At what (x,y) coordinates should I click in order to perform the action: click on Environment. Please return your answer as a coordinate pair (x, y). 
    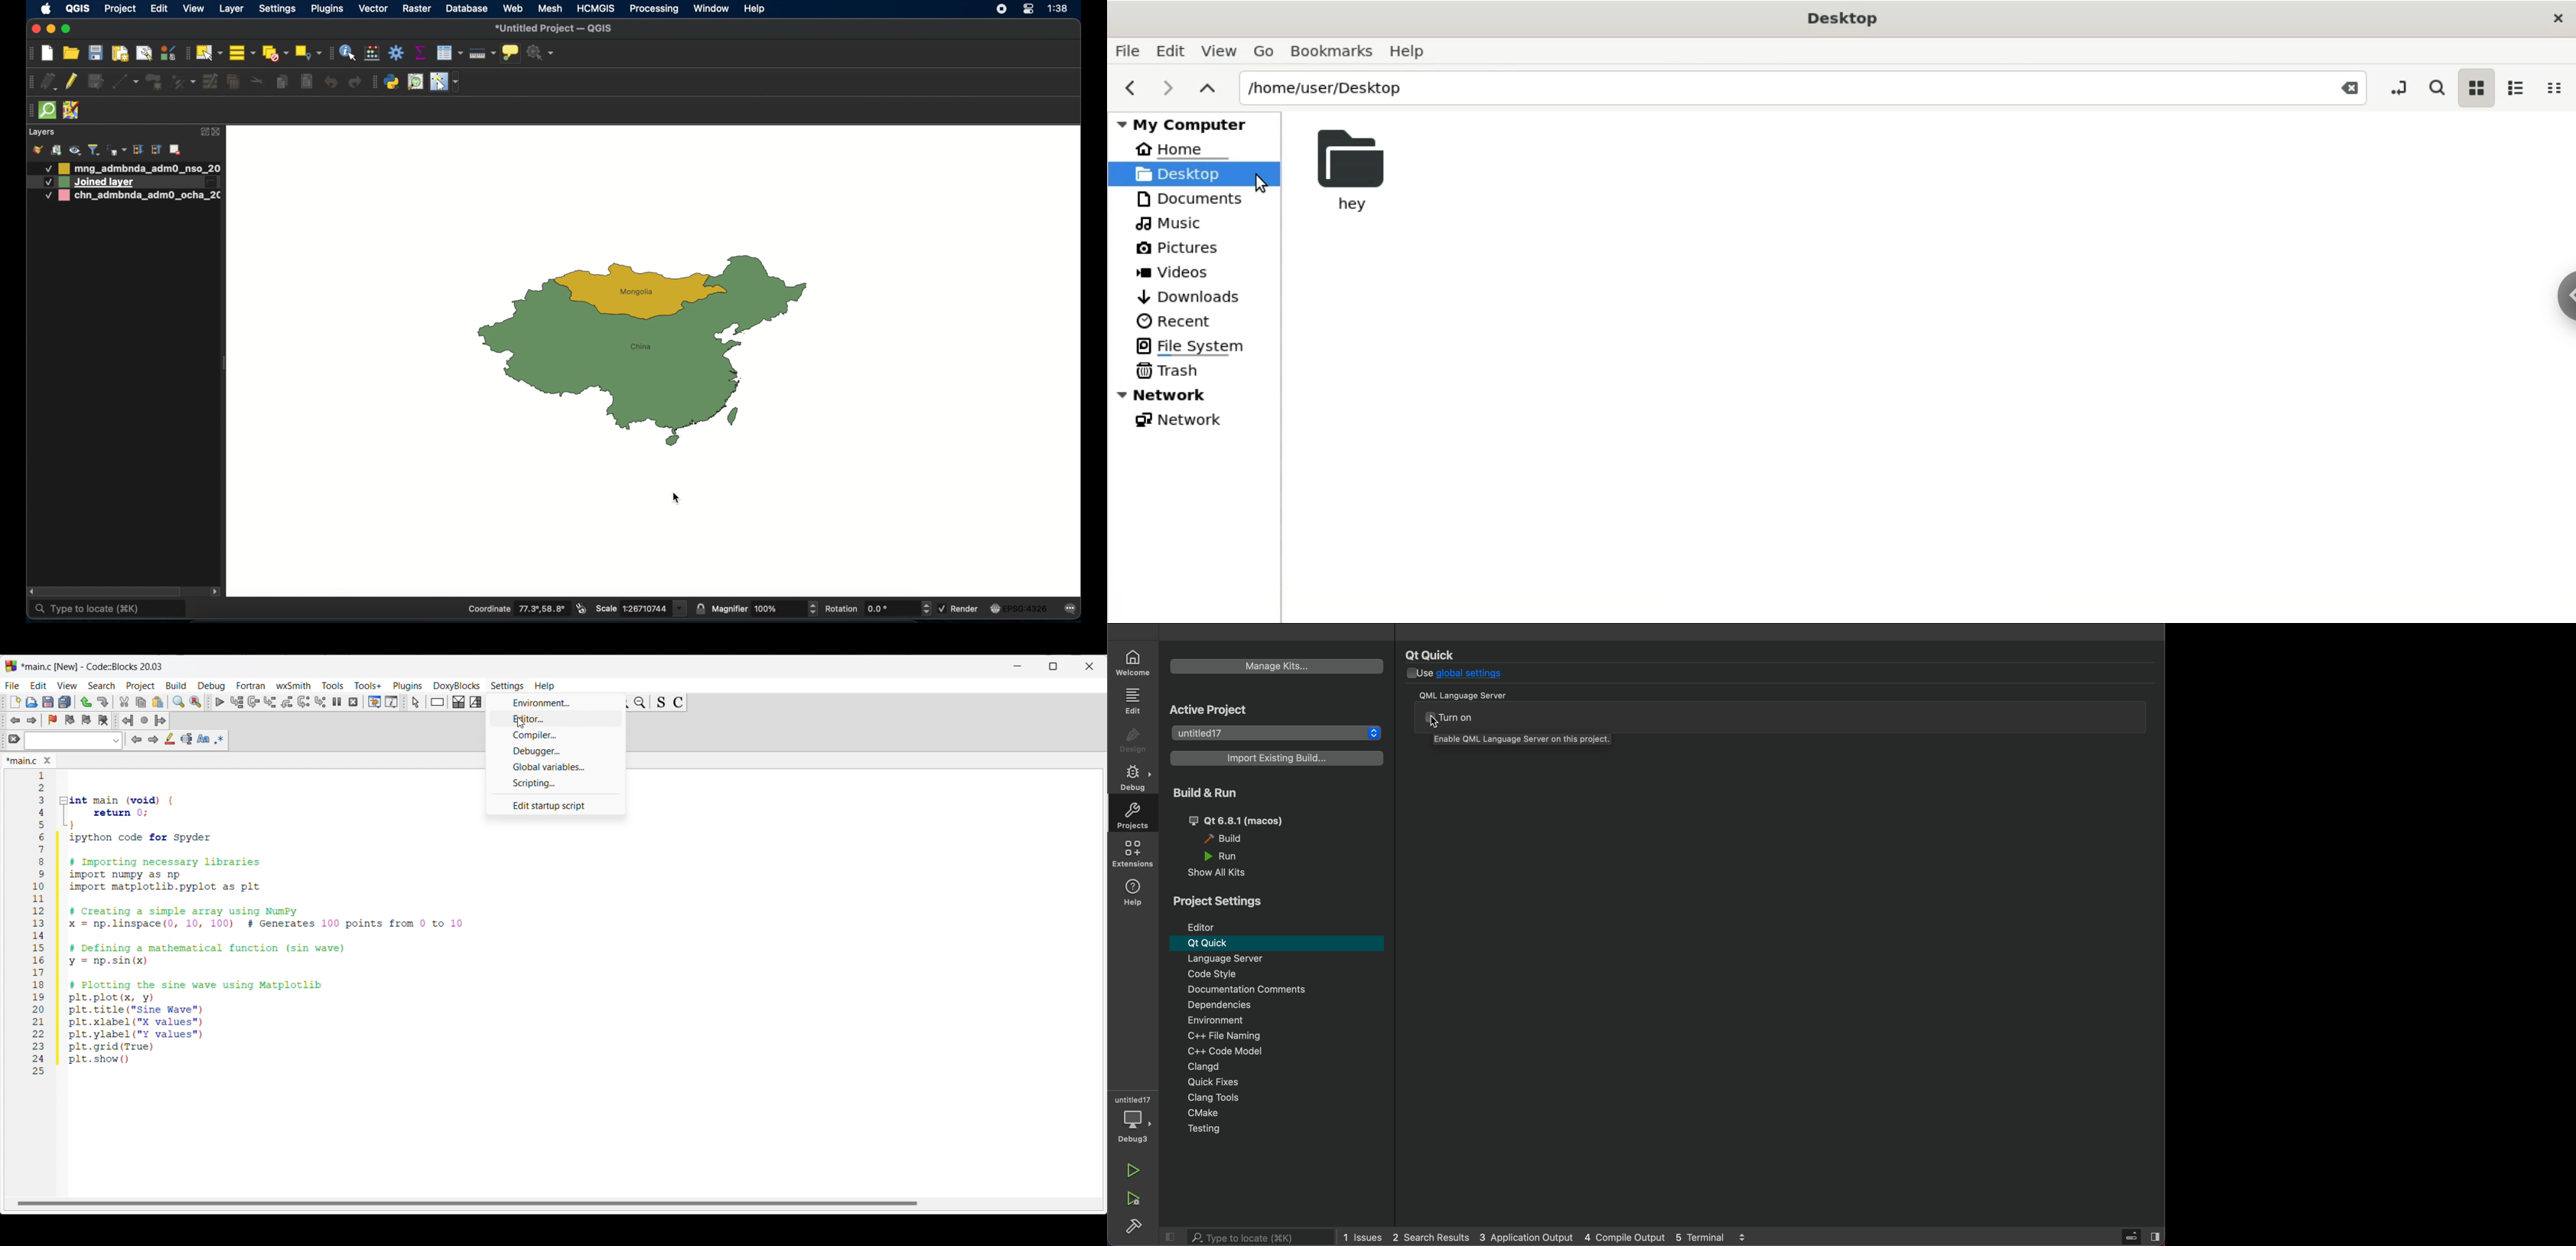
    Looking at the image, I should click on (1239, 1021).